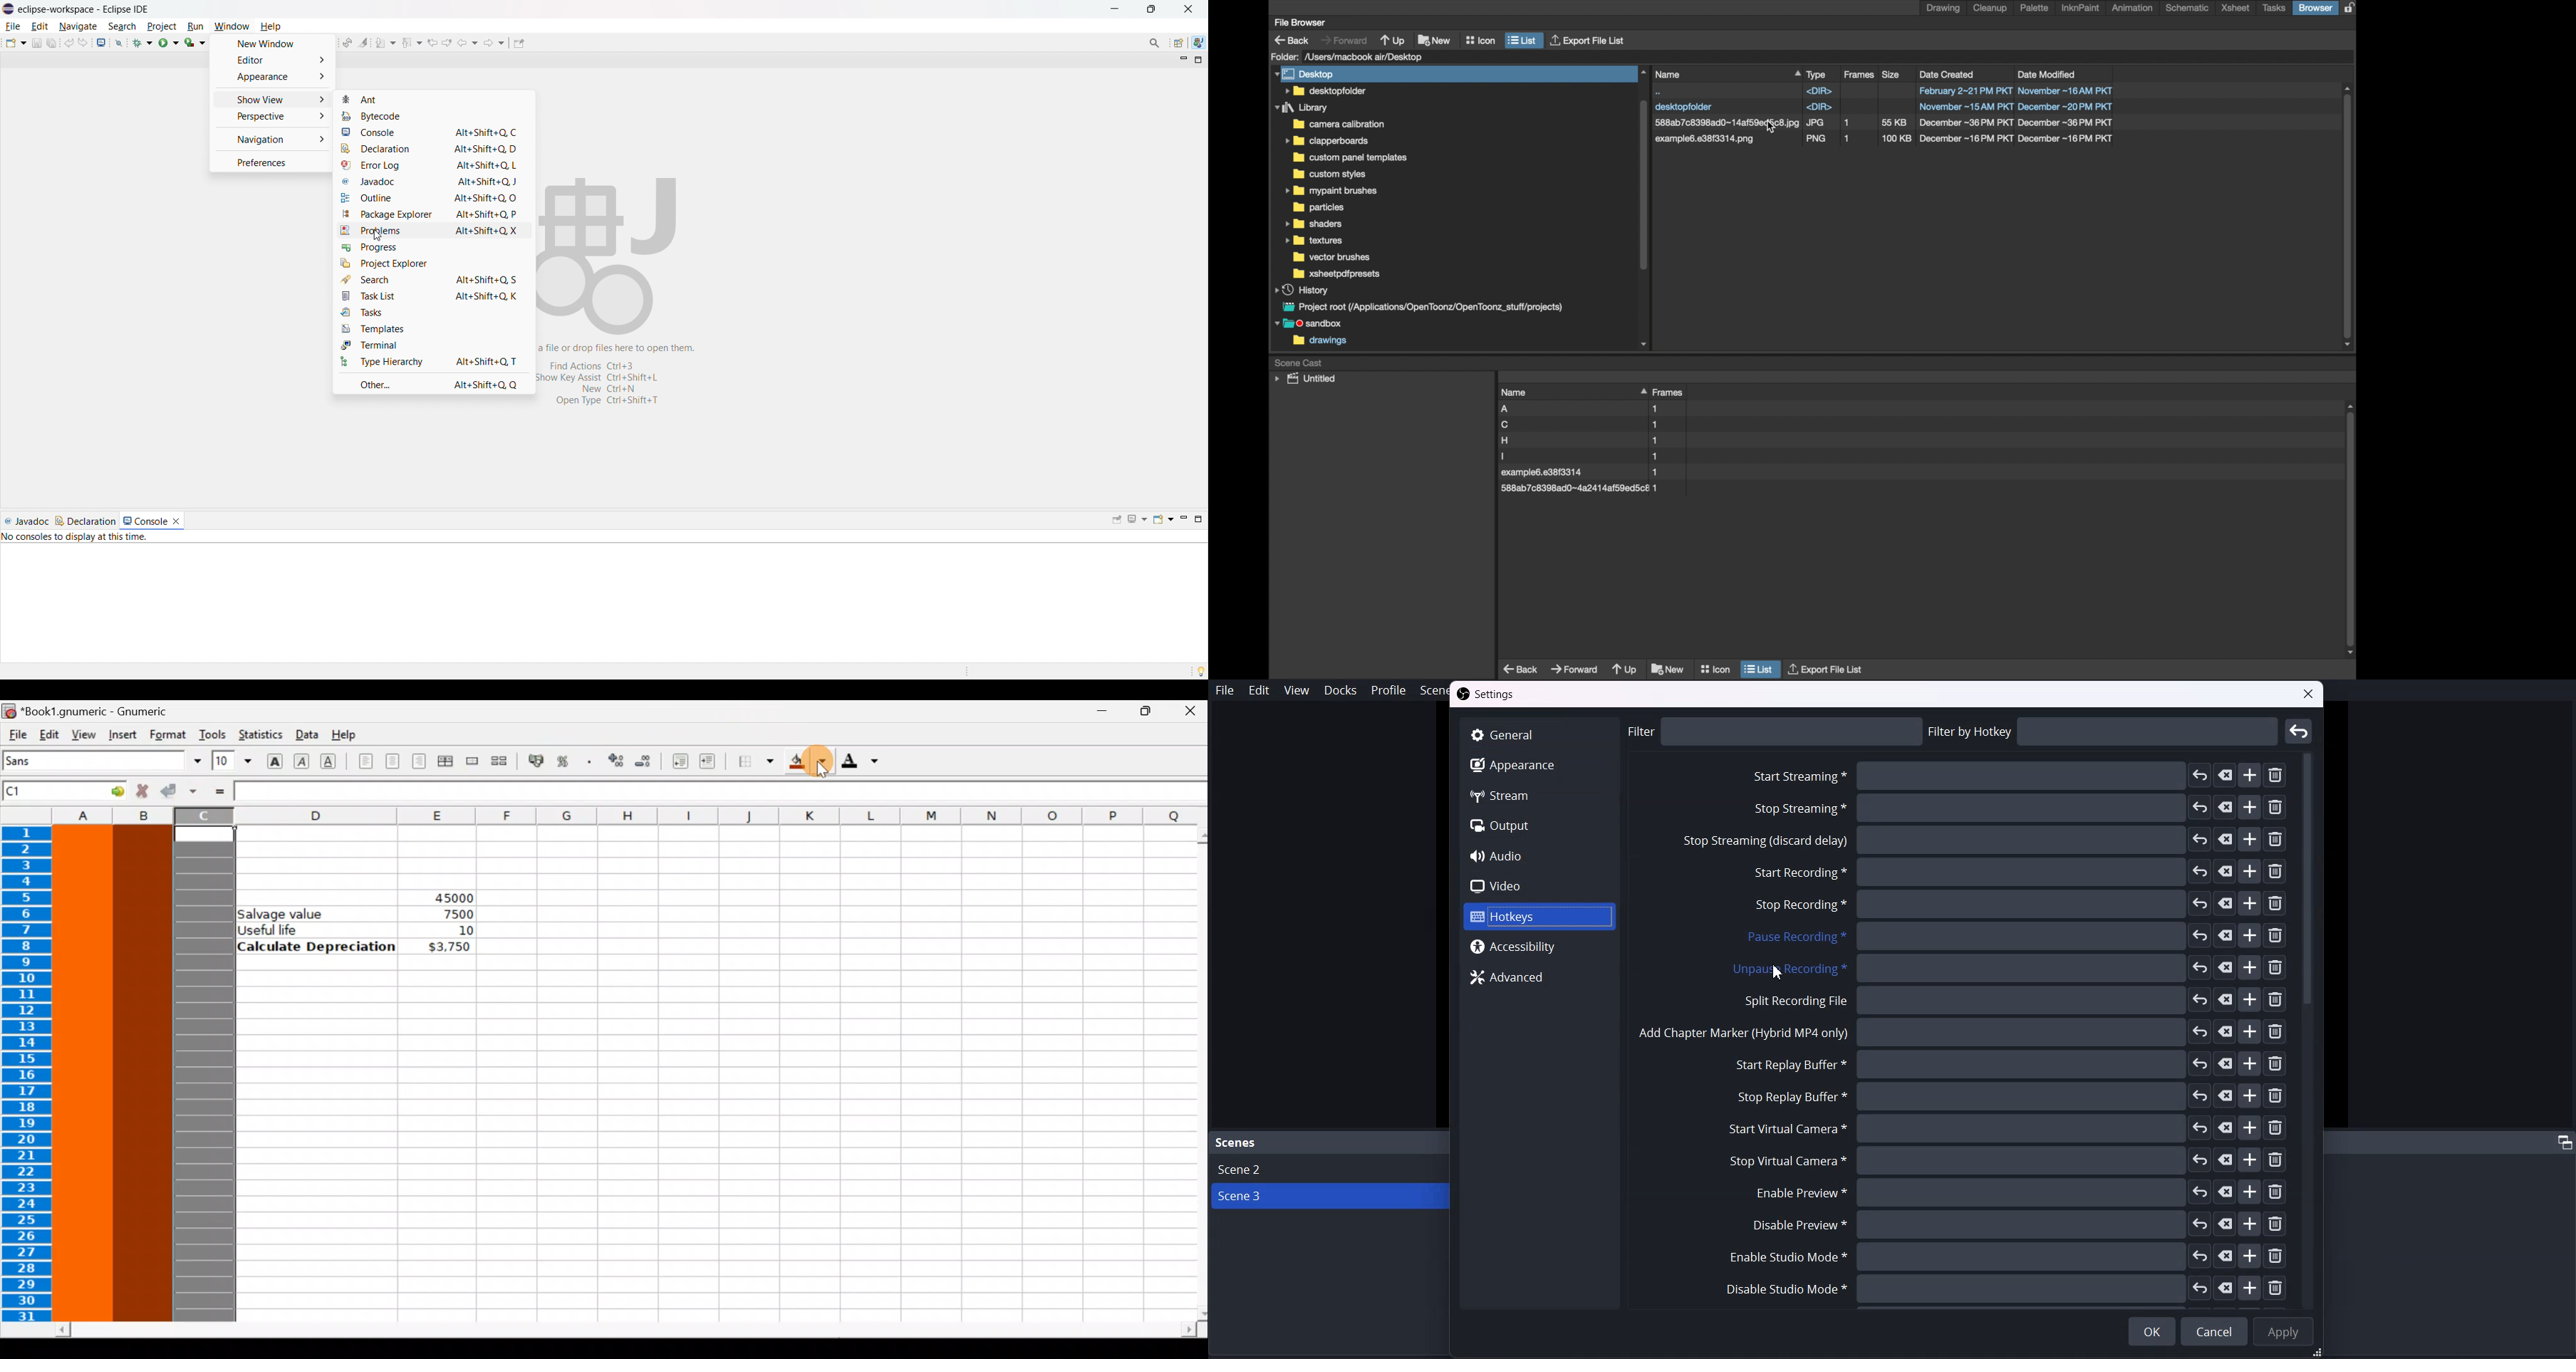 The image size is (2576, 1372). Describe the element at coordinates (454, 914) in the screenshot. I see `7500` at that location.